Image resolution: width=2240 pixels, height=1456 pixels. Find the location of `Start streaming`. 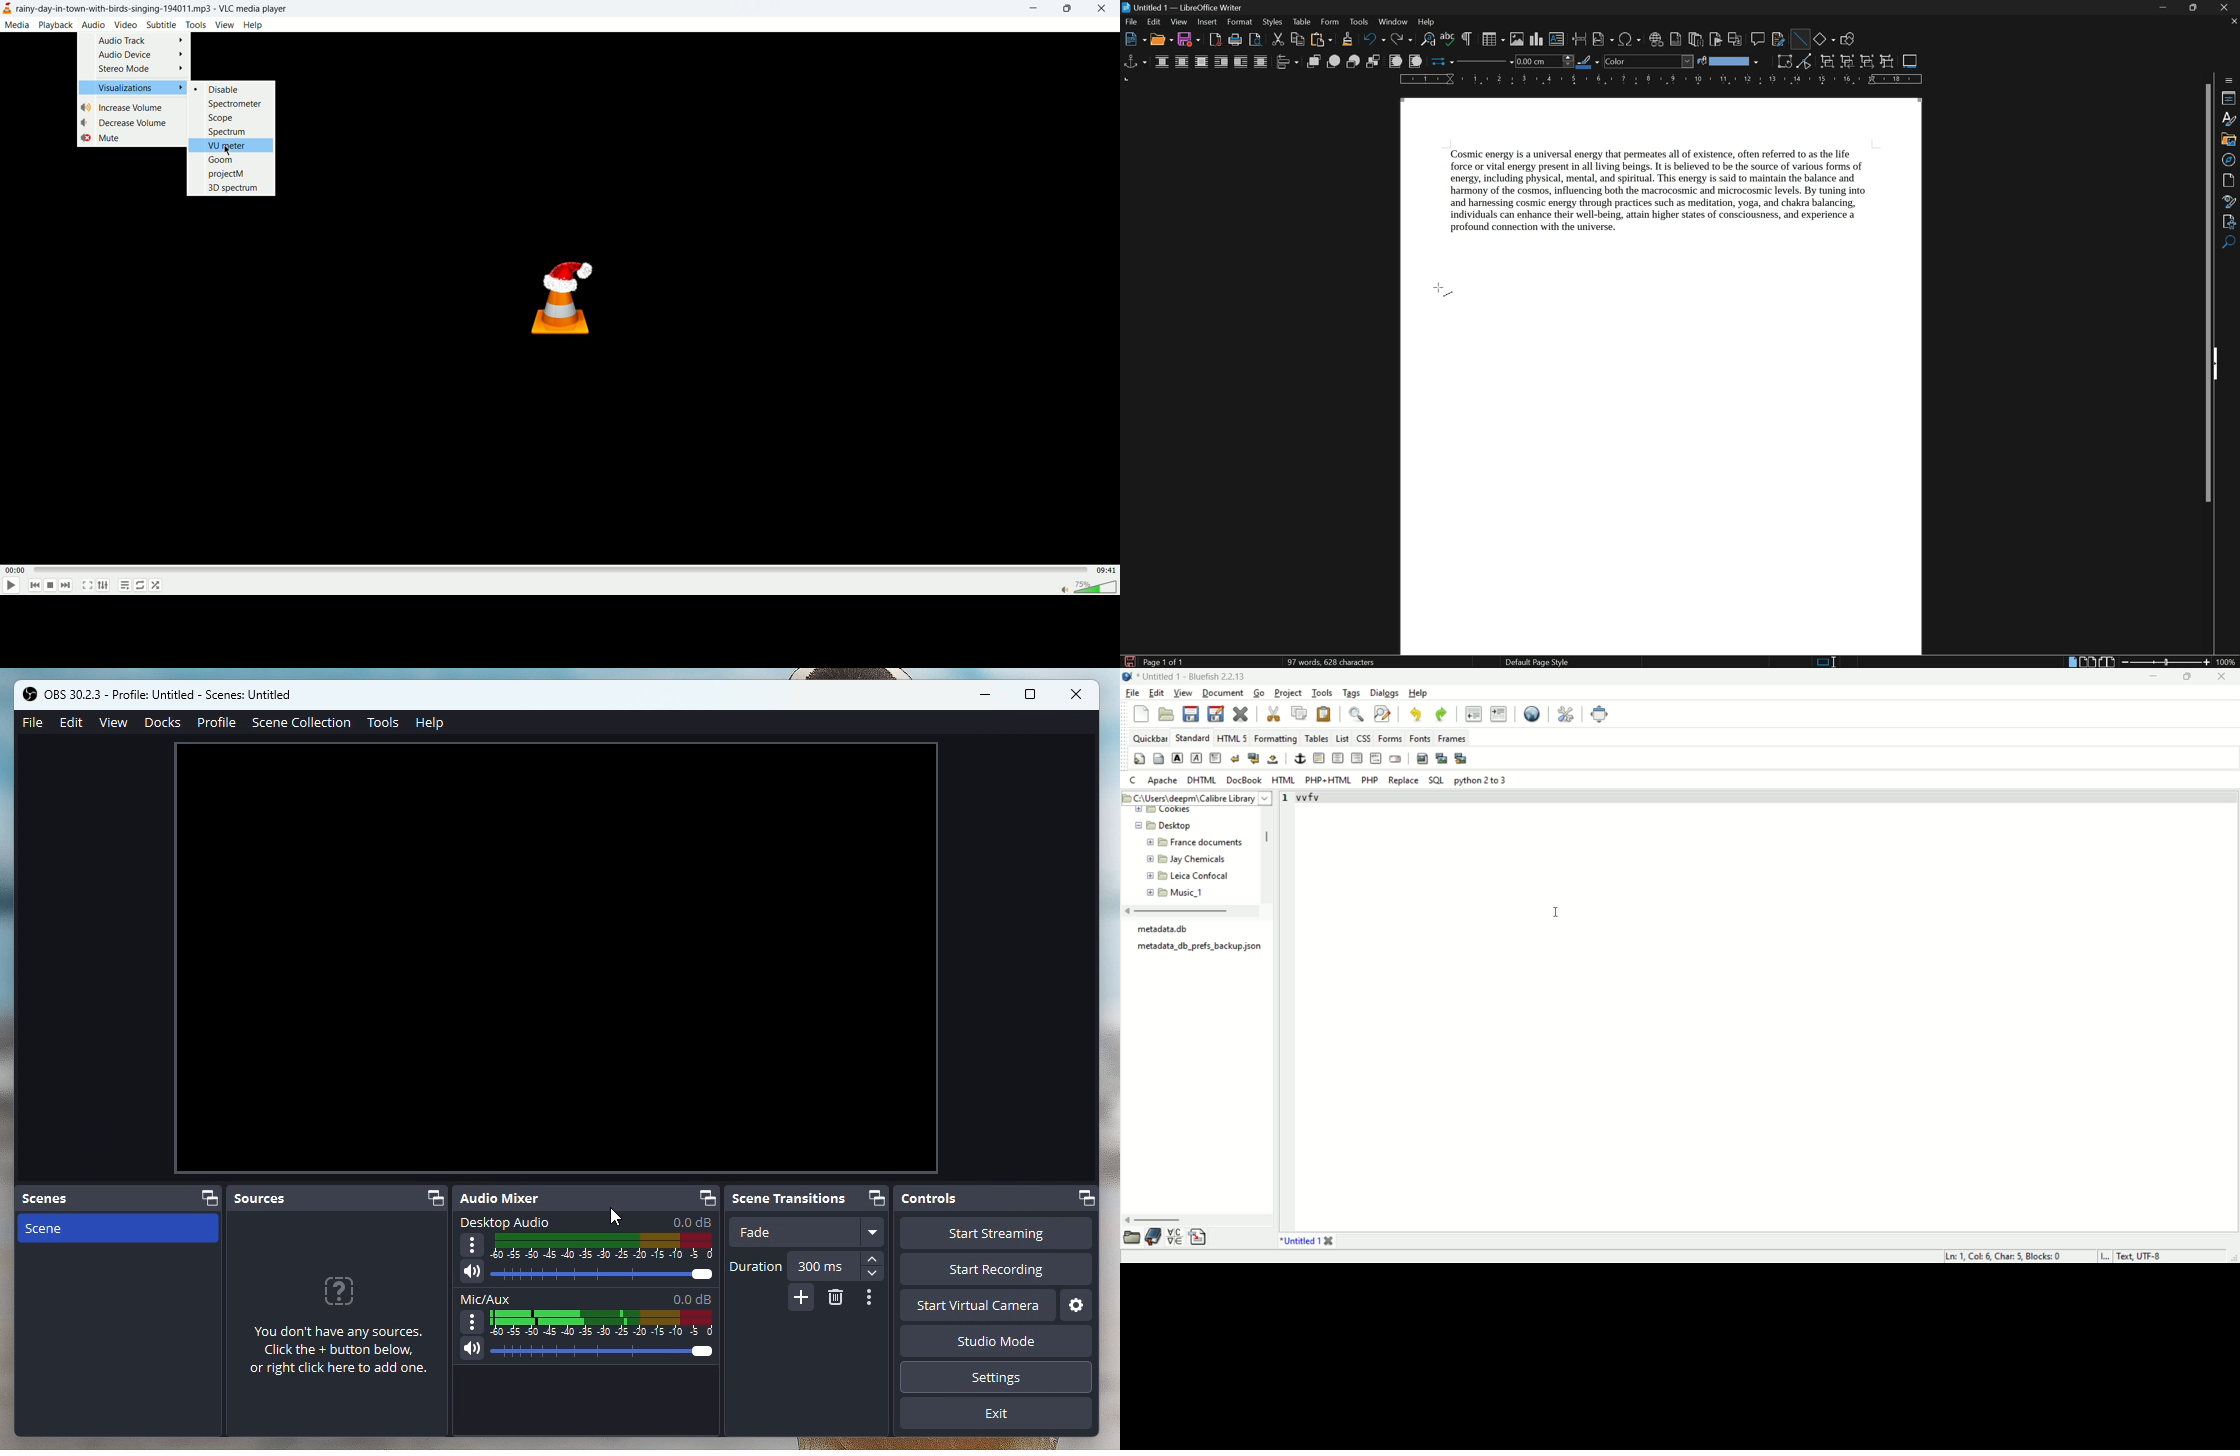

Start streaming is located at coordinates (926, 1233).